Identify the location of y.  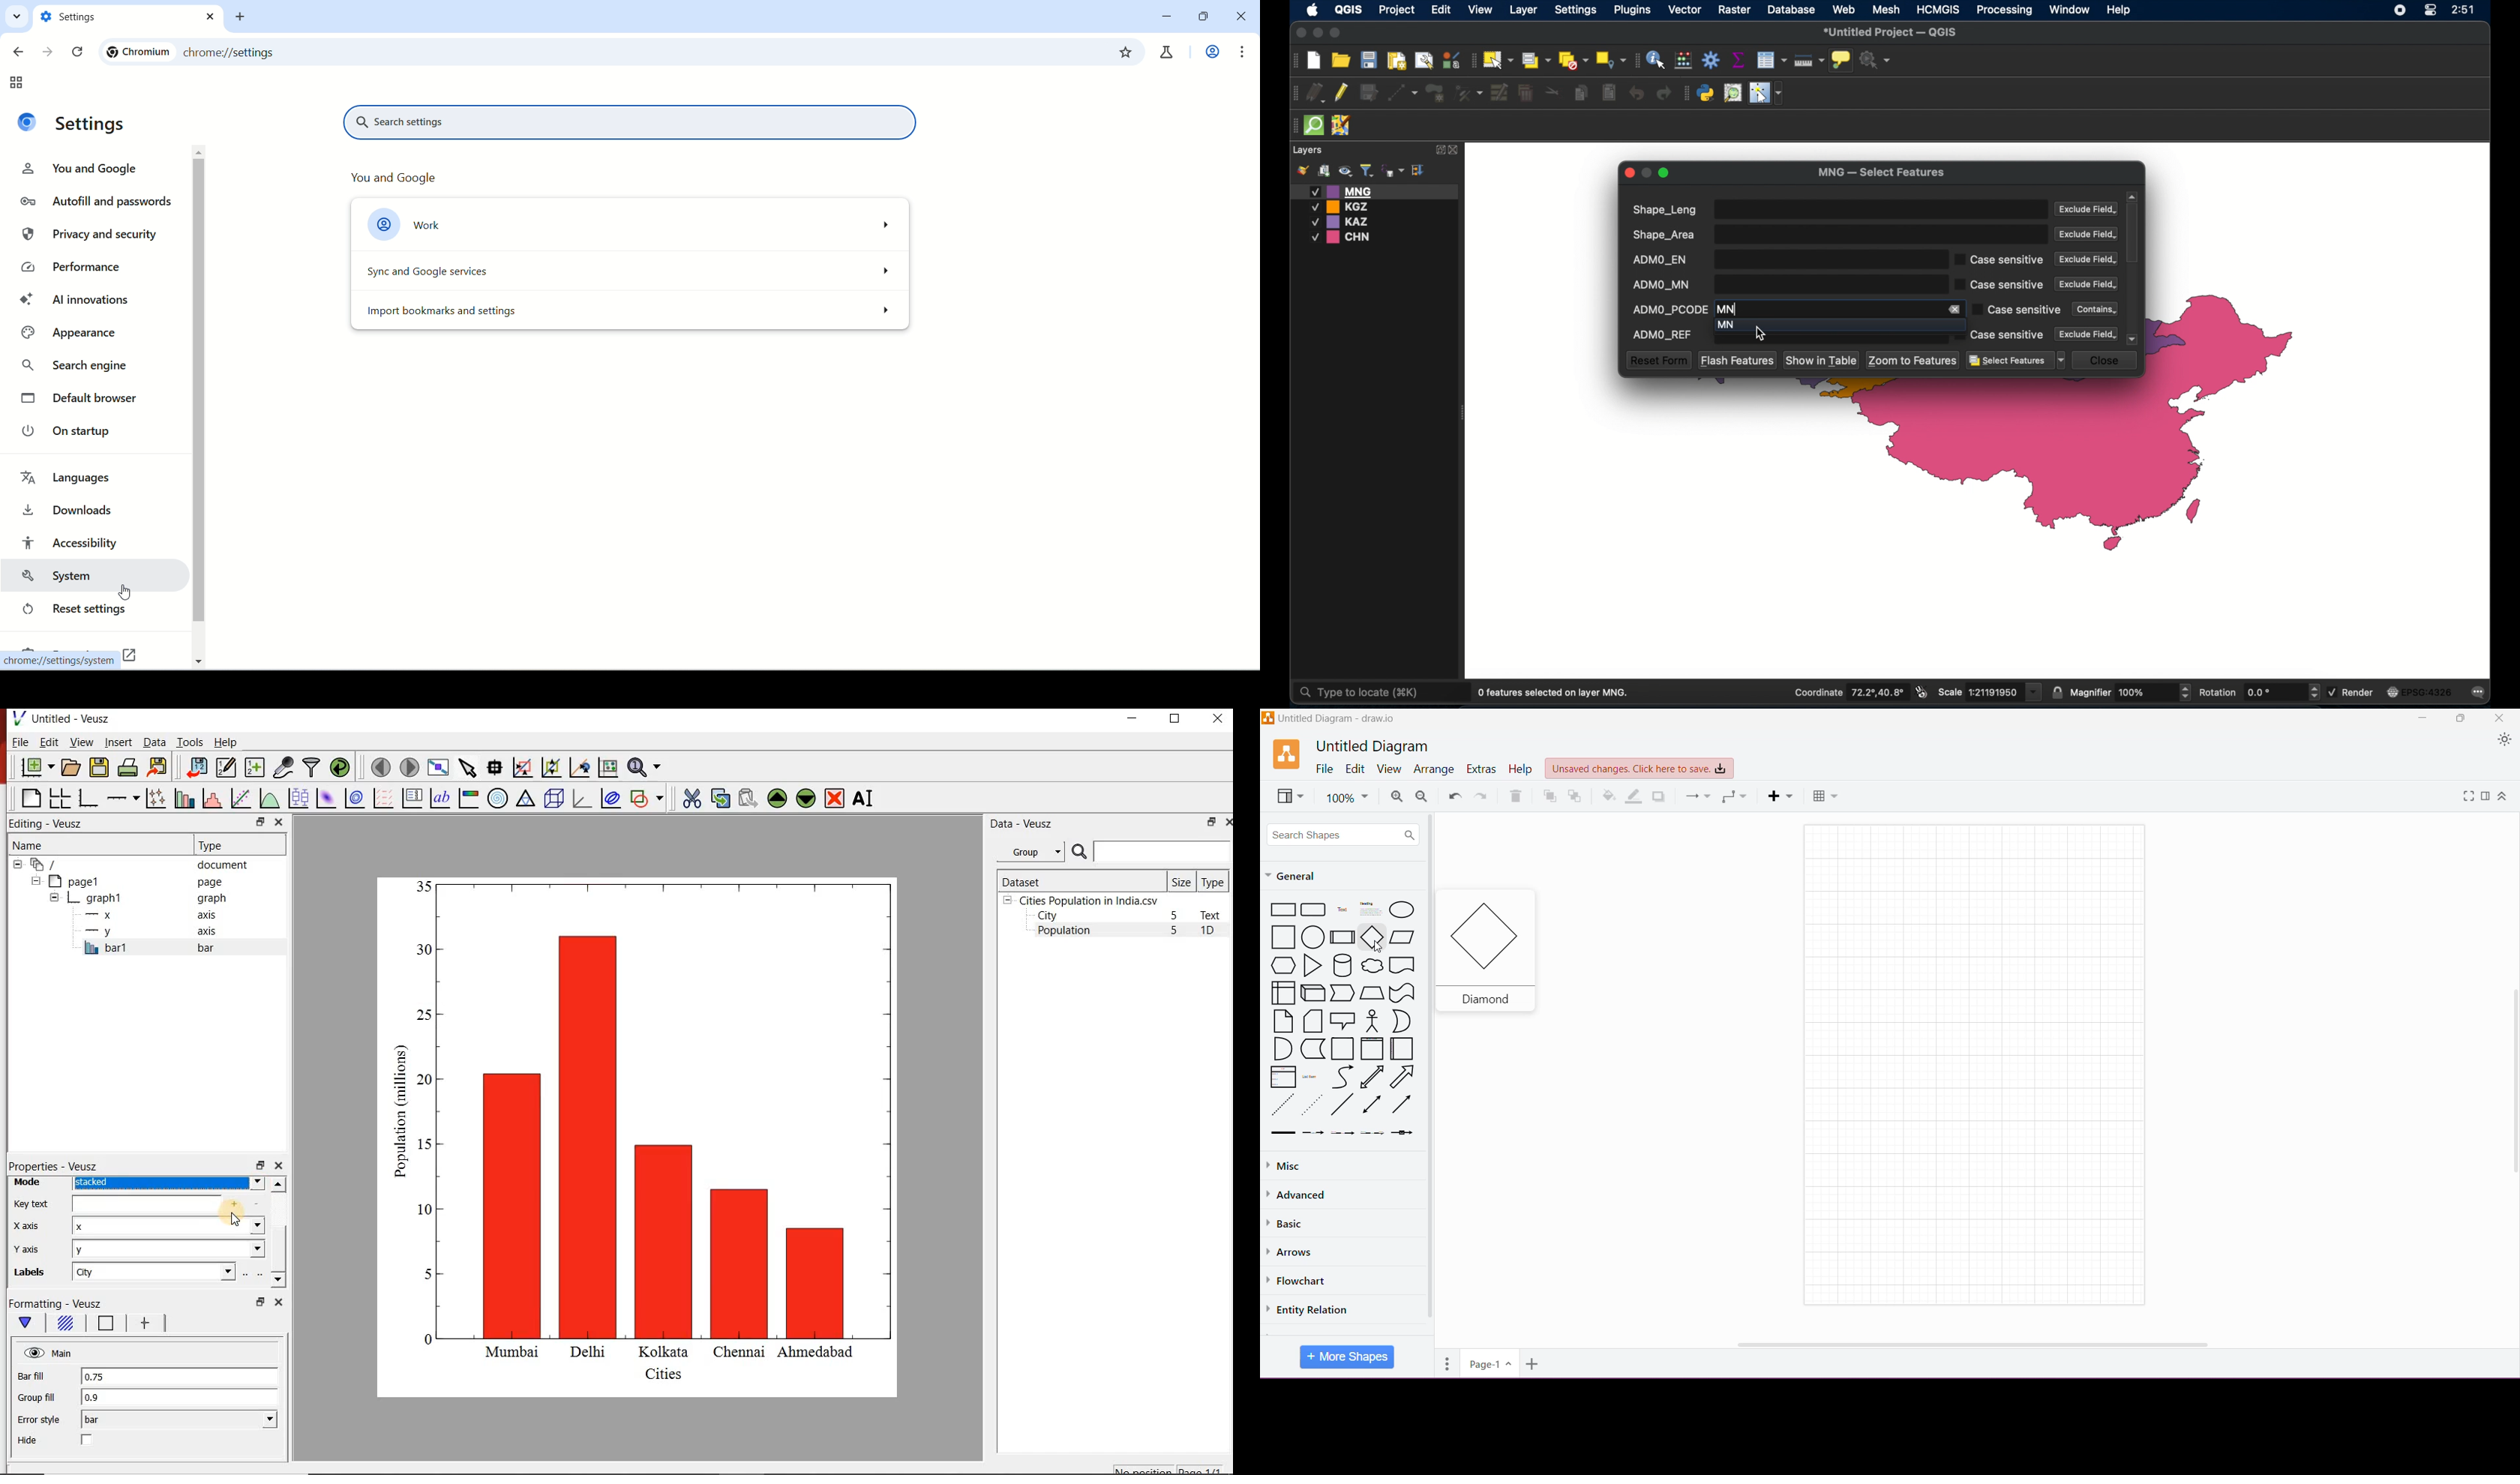
(169, 1248).